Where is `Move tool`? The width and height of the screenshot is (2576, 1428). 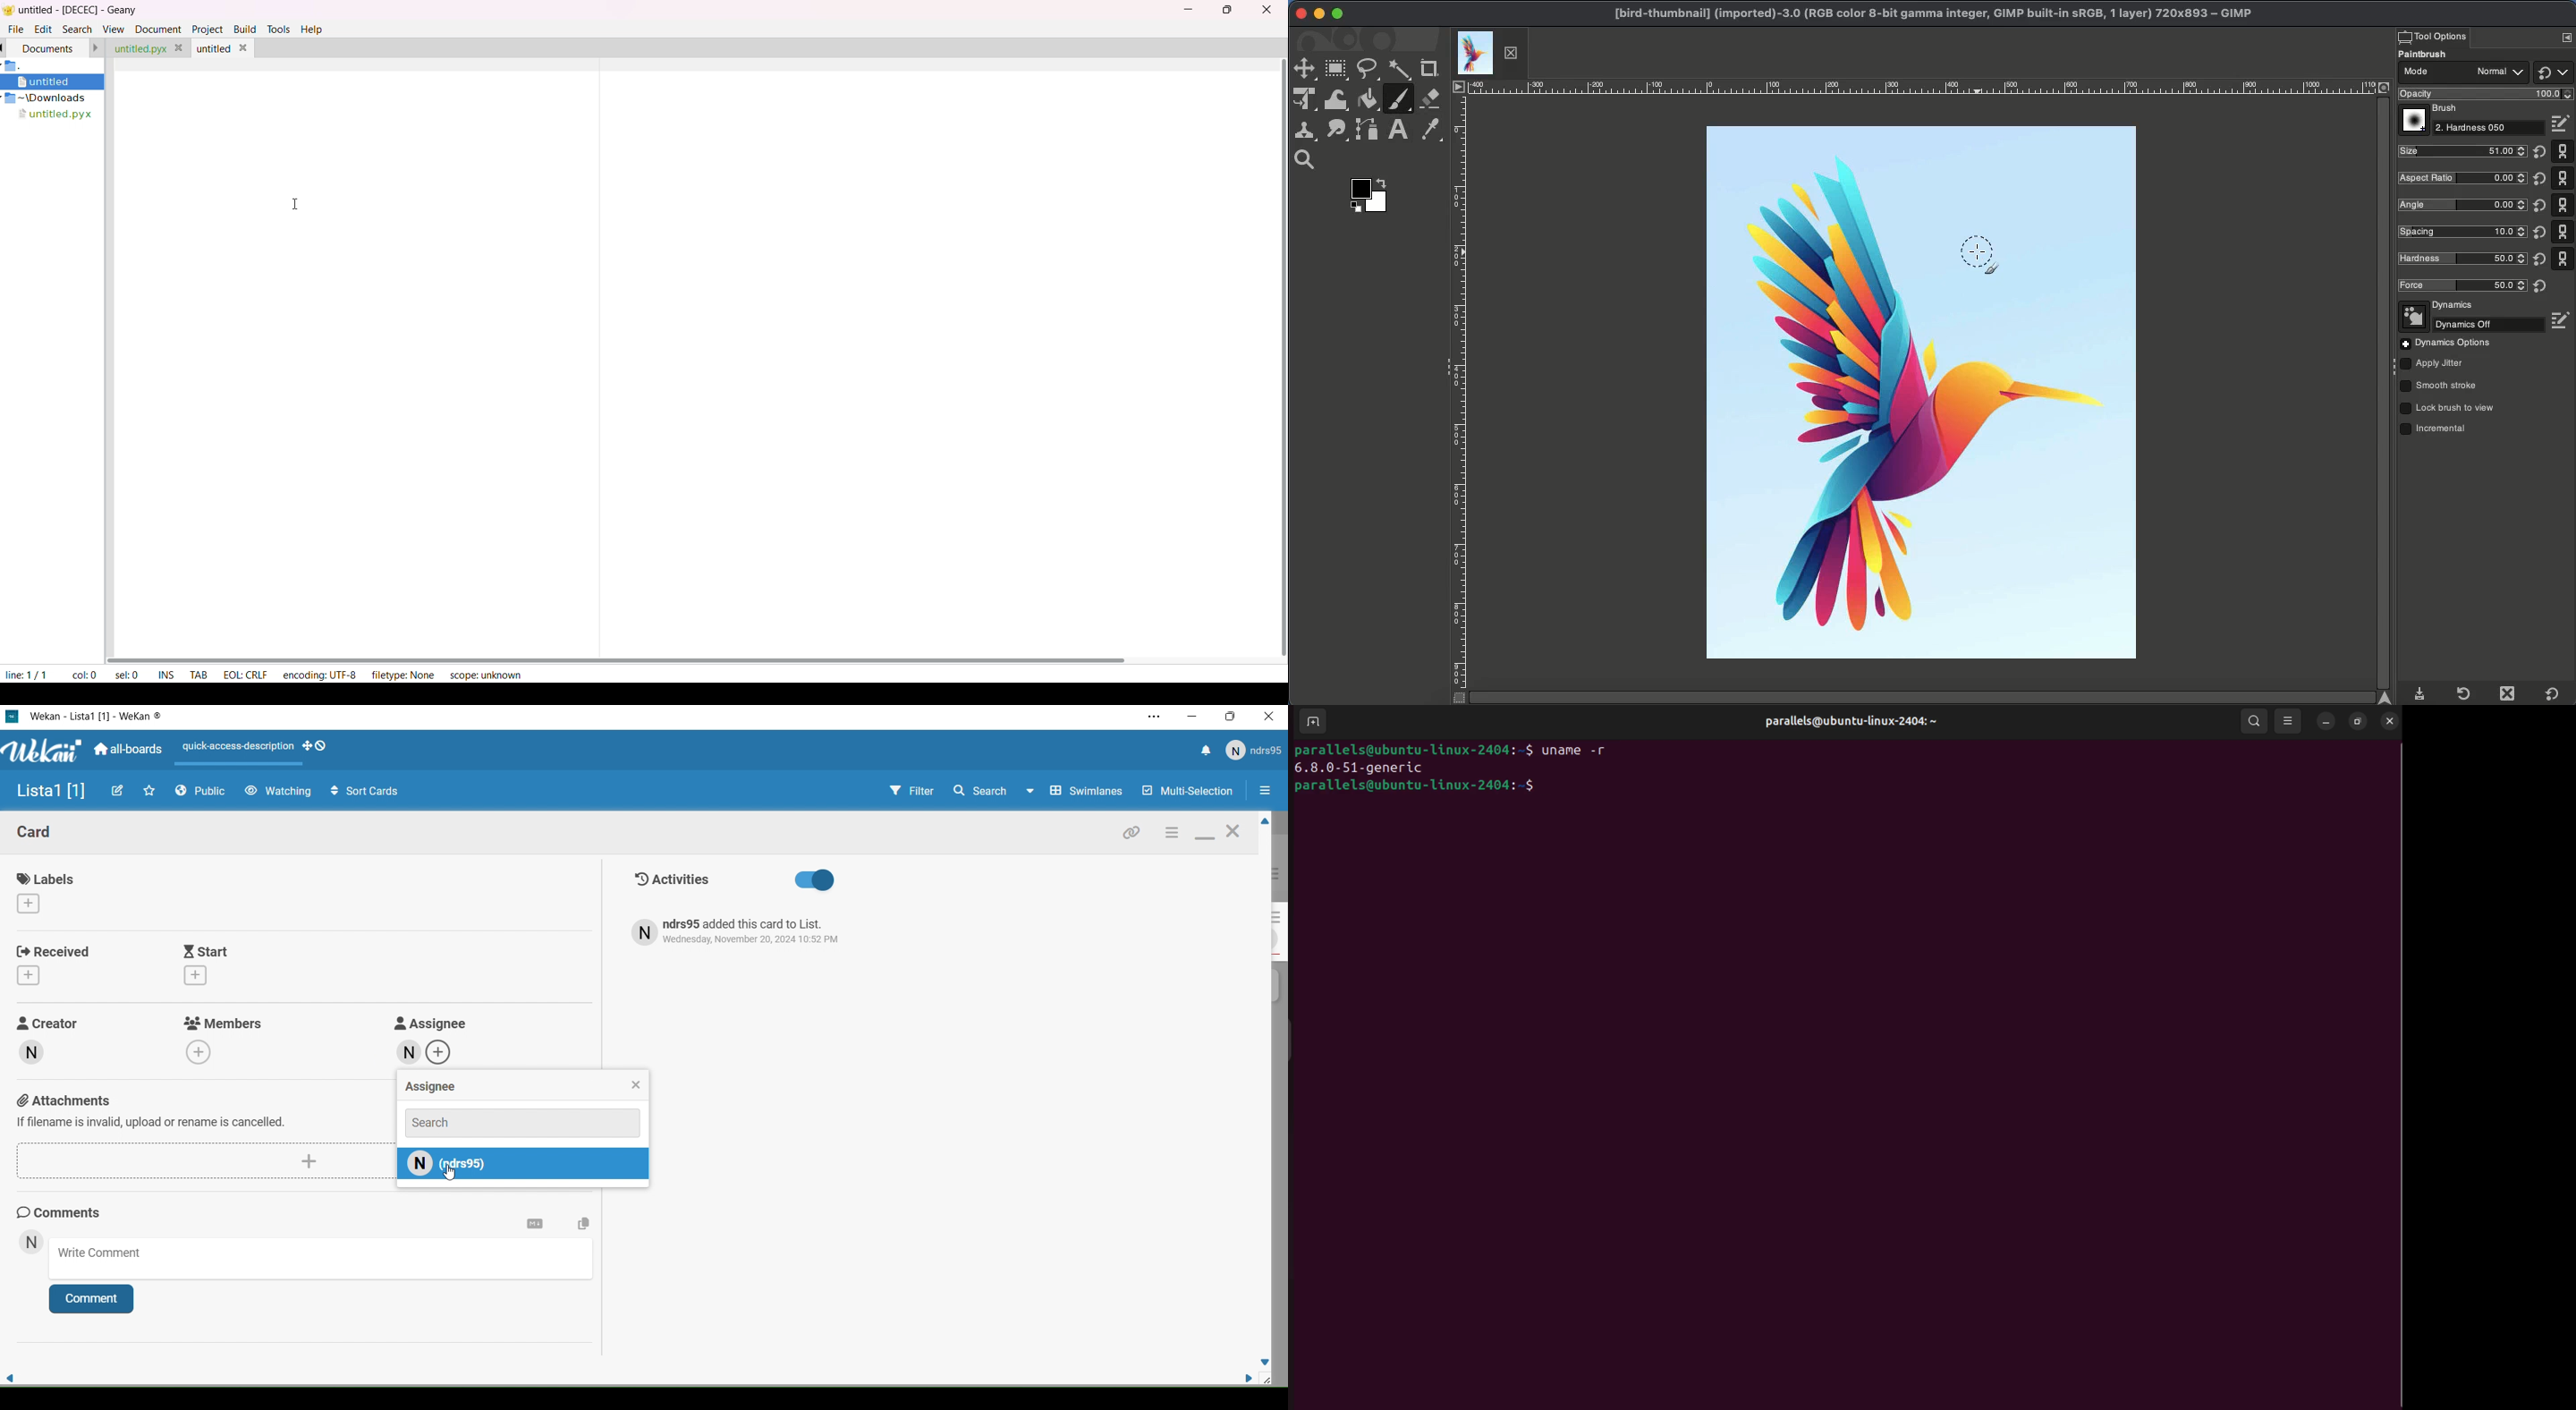
Move tool is located at coordinates (1303, 70).